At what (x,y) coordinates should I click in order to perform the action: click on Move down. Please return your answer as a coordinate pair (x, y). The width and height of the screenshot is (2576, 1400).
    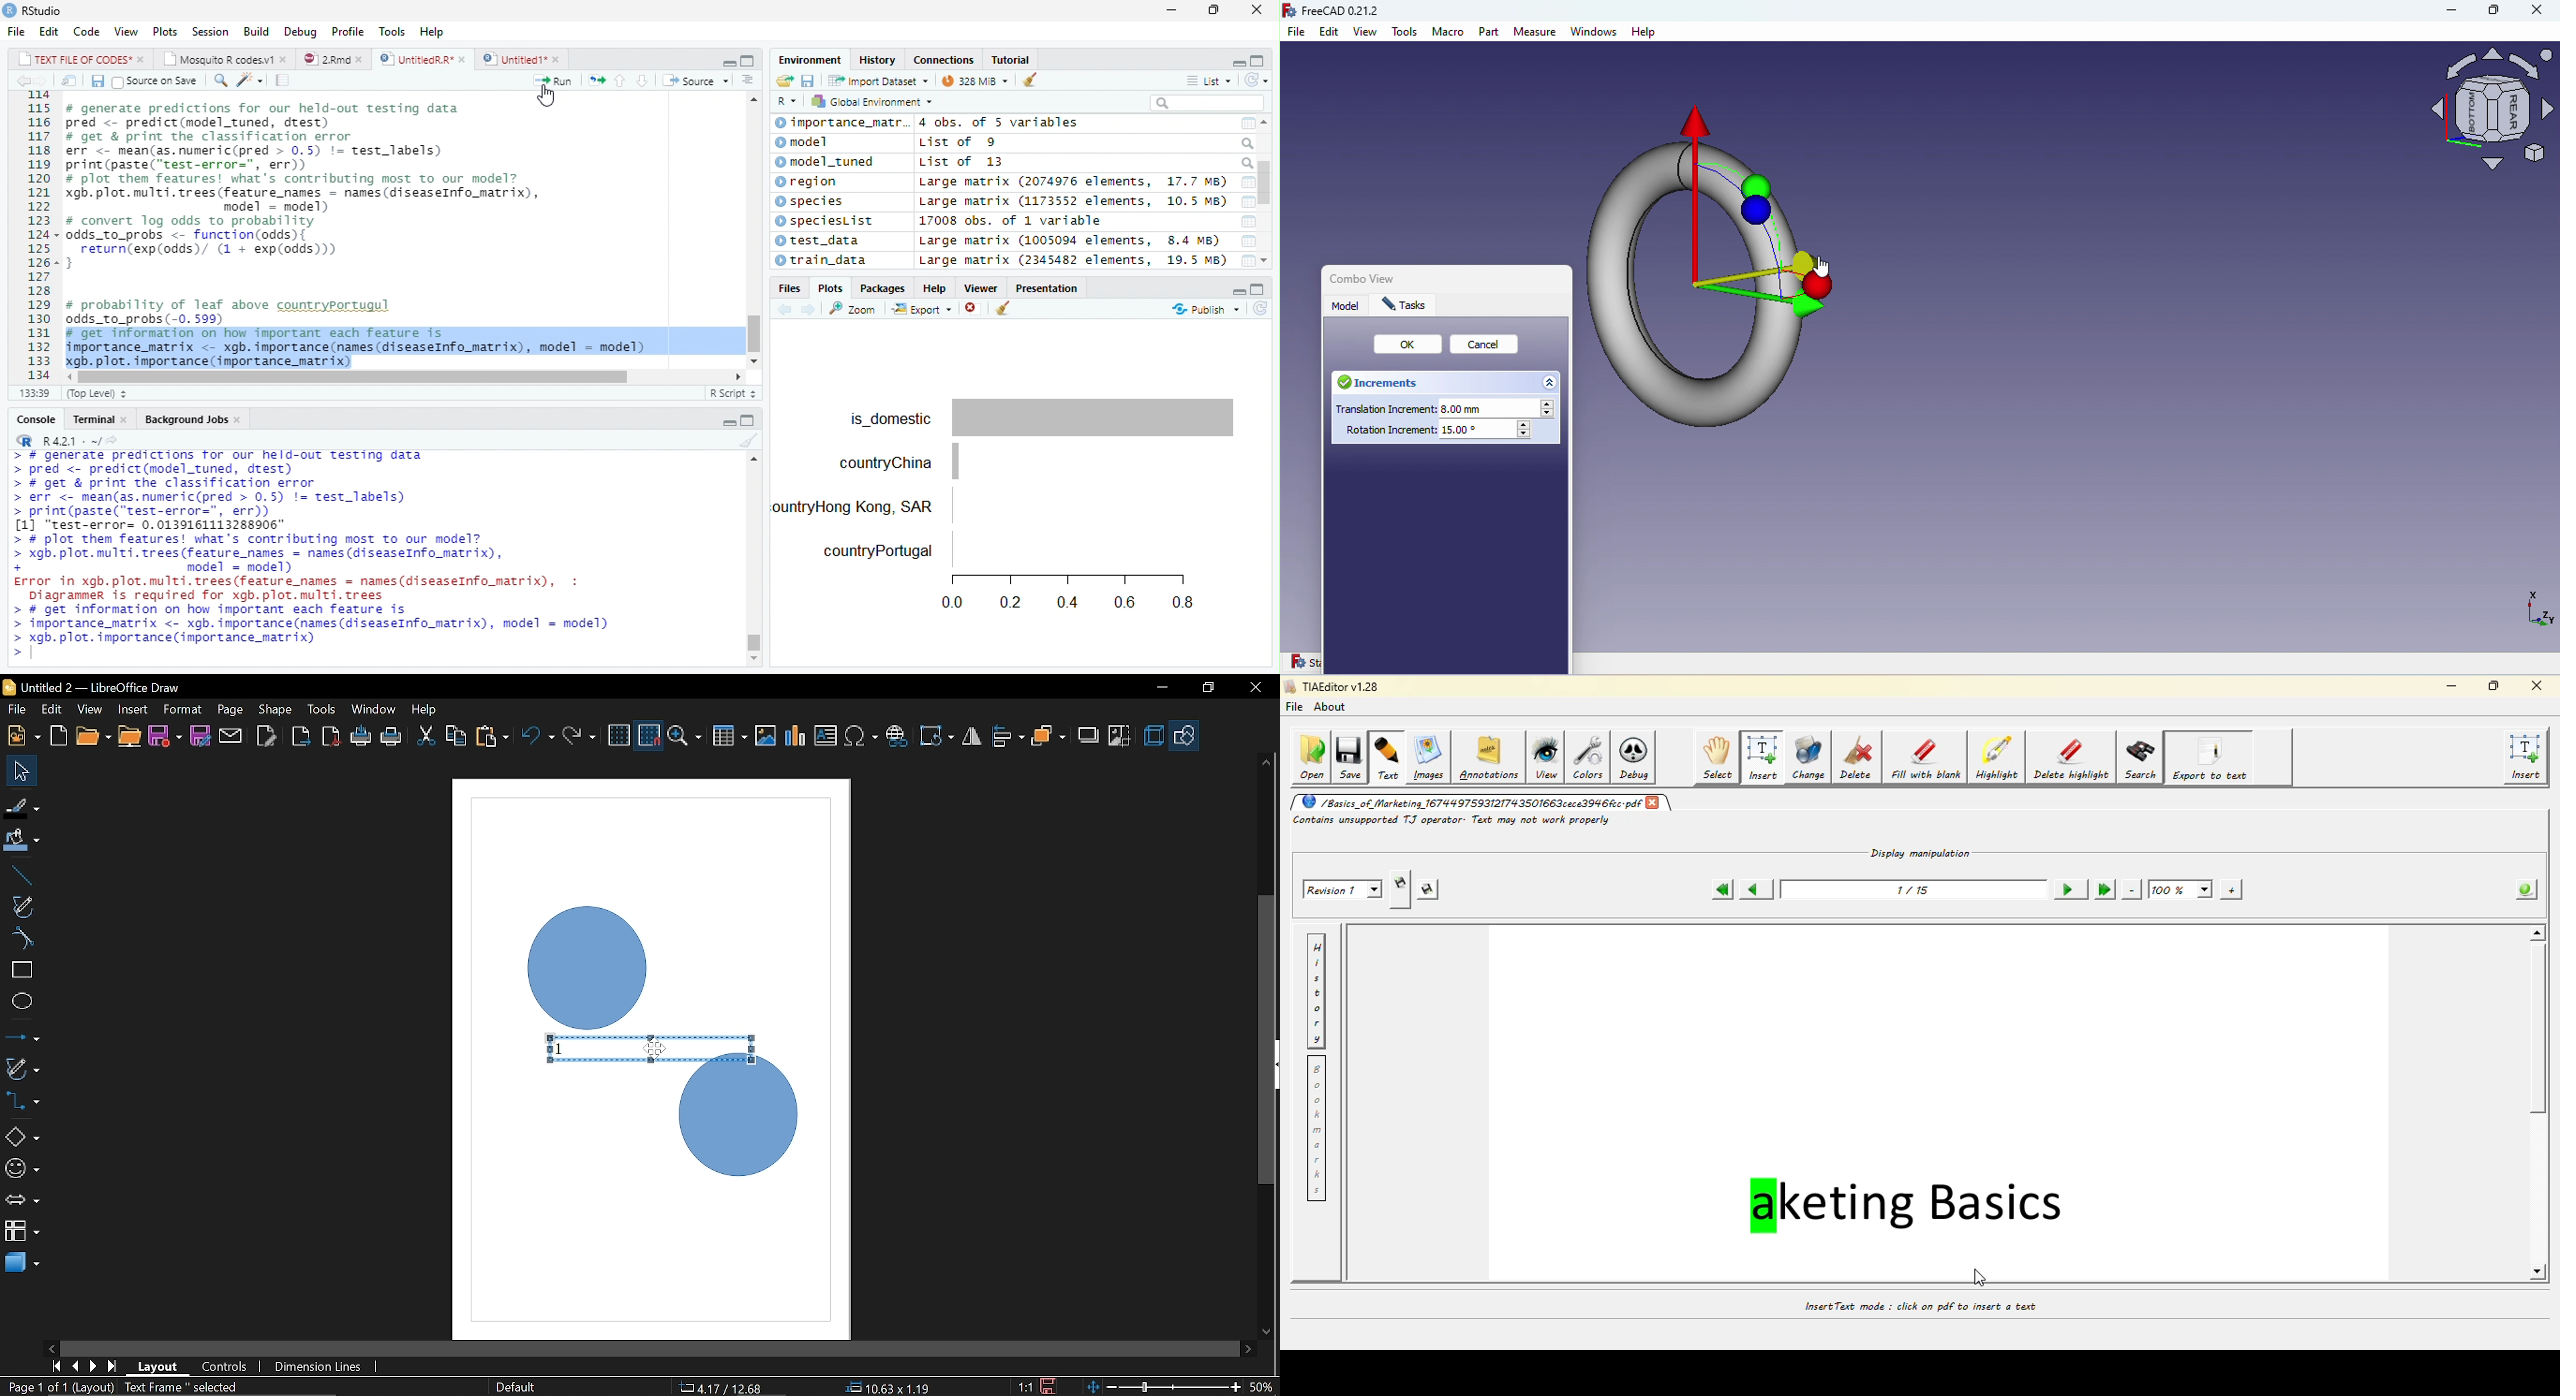
    Looking at the image, I should click on (1267, 1333).